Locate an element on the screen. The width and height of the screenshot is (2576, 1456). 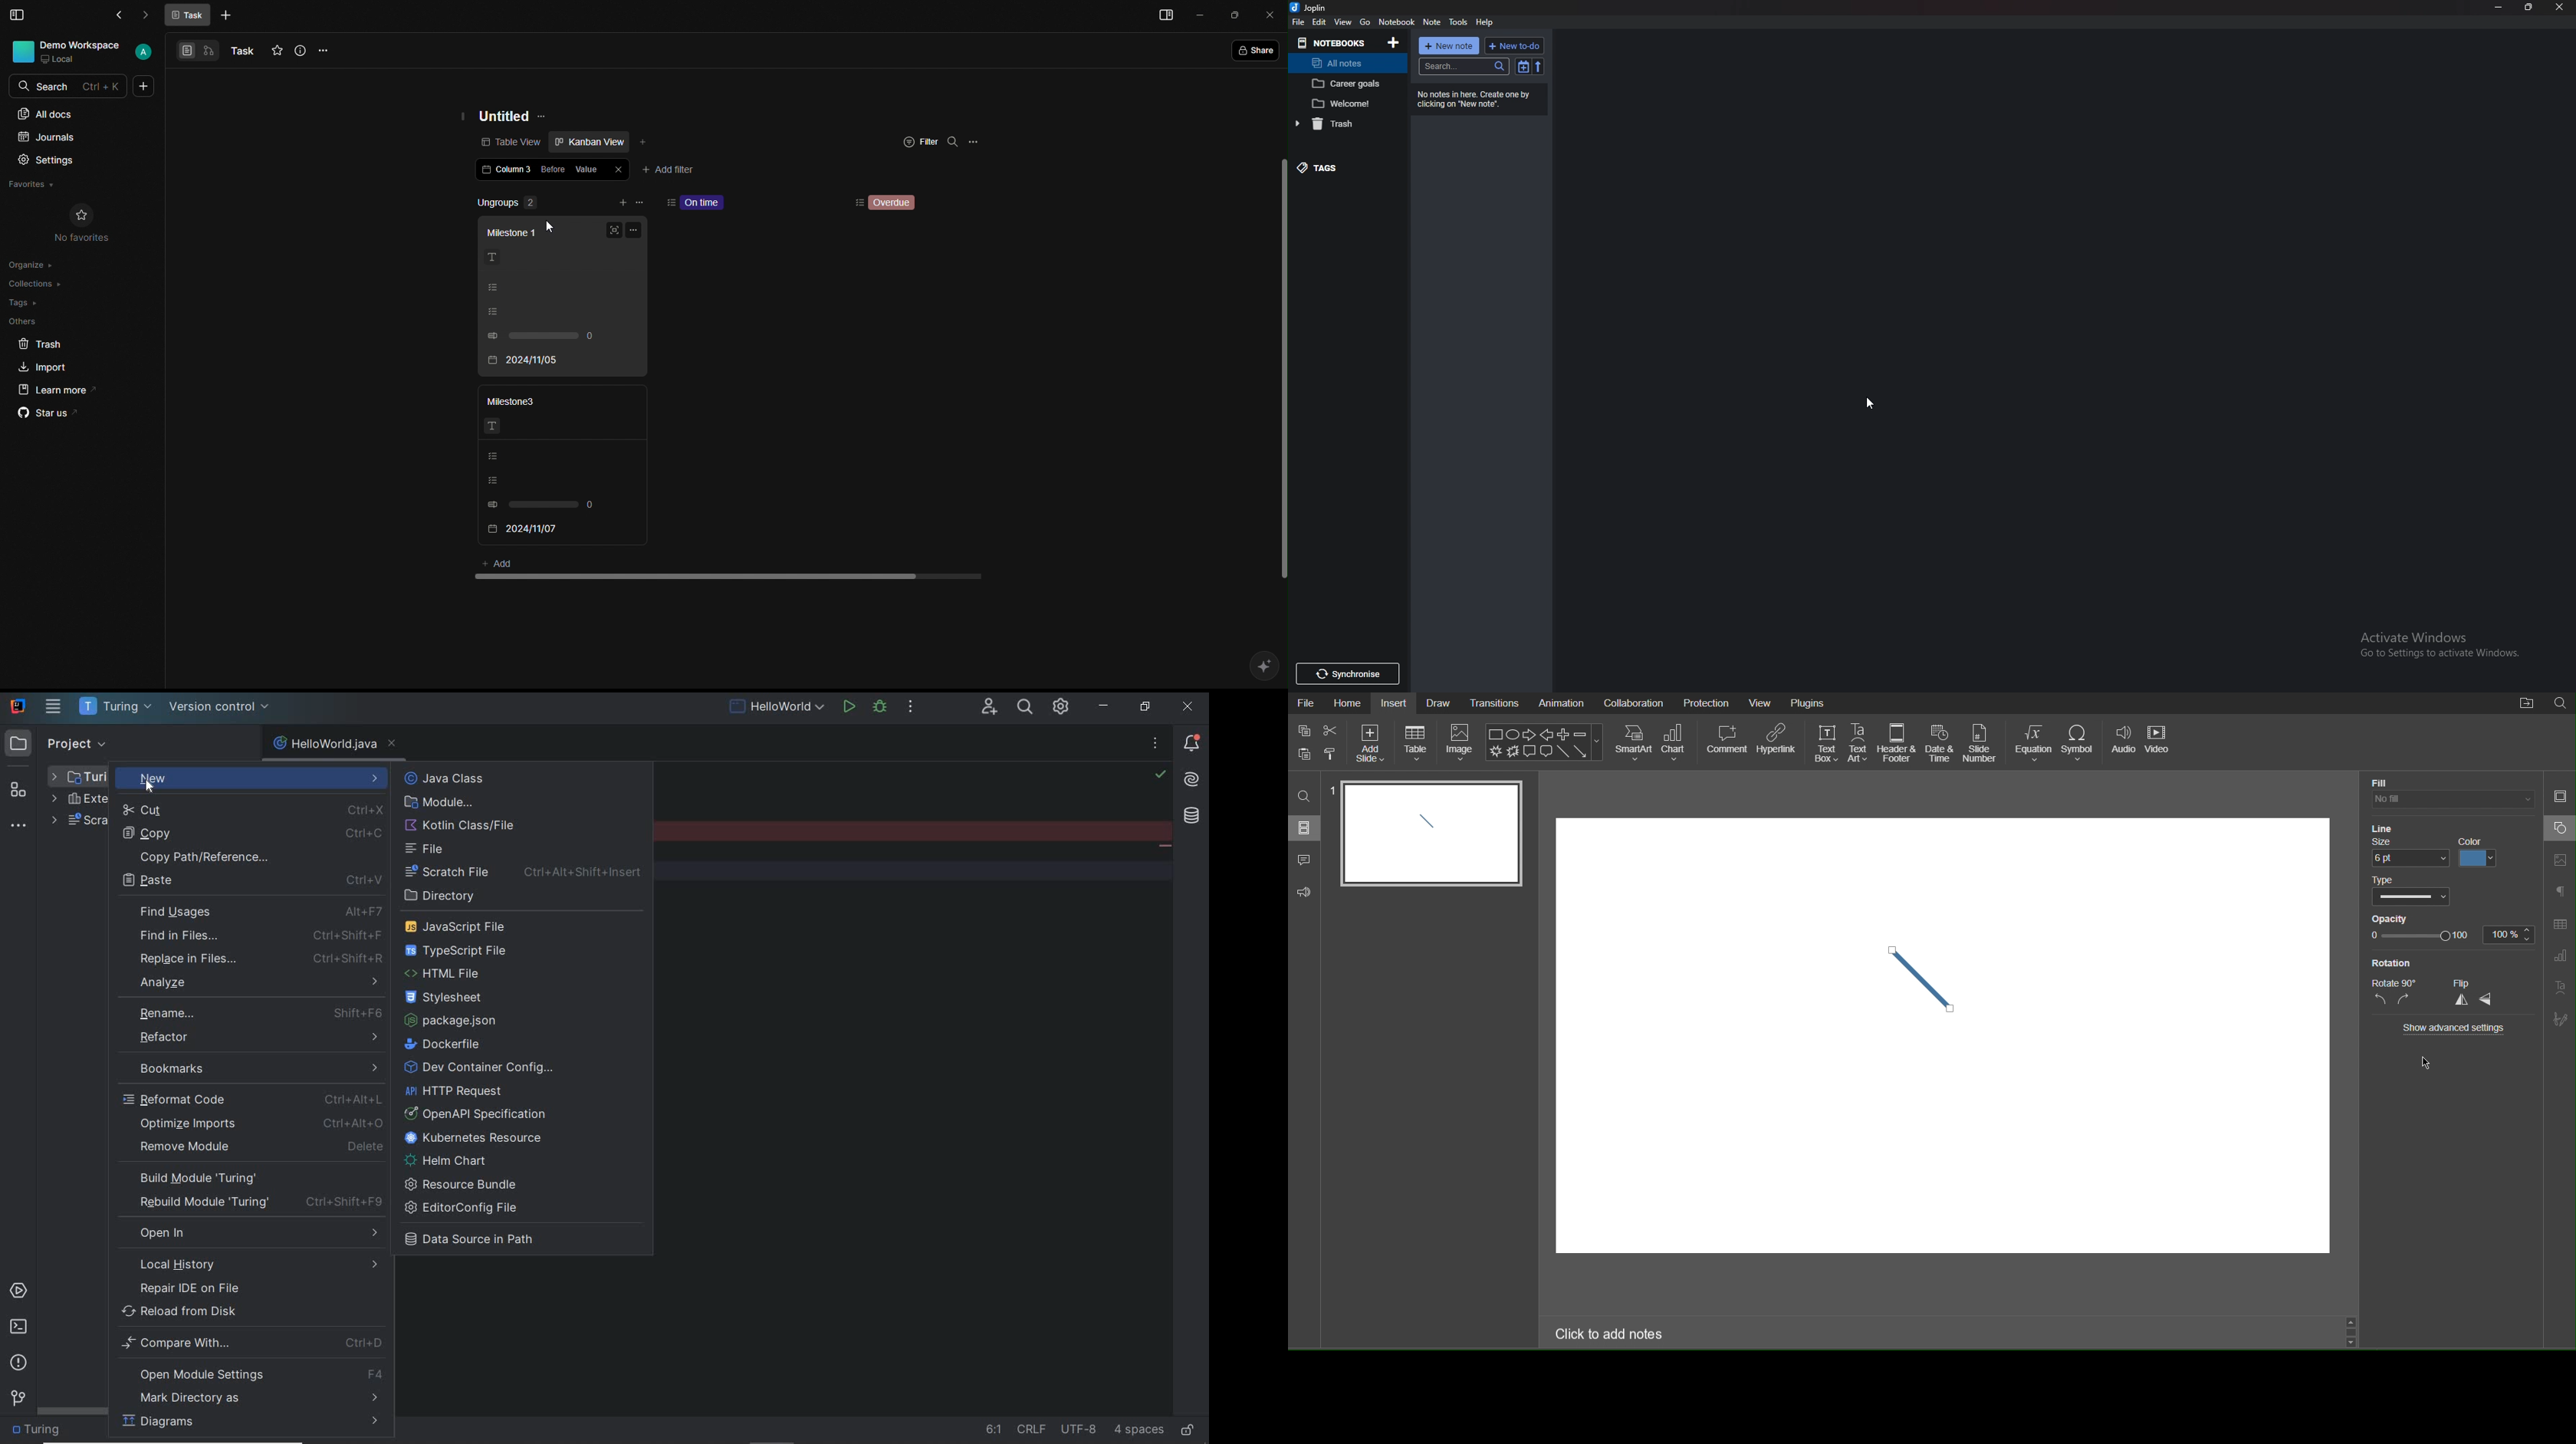
Kanban view is located at coordinates (587, 141).